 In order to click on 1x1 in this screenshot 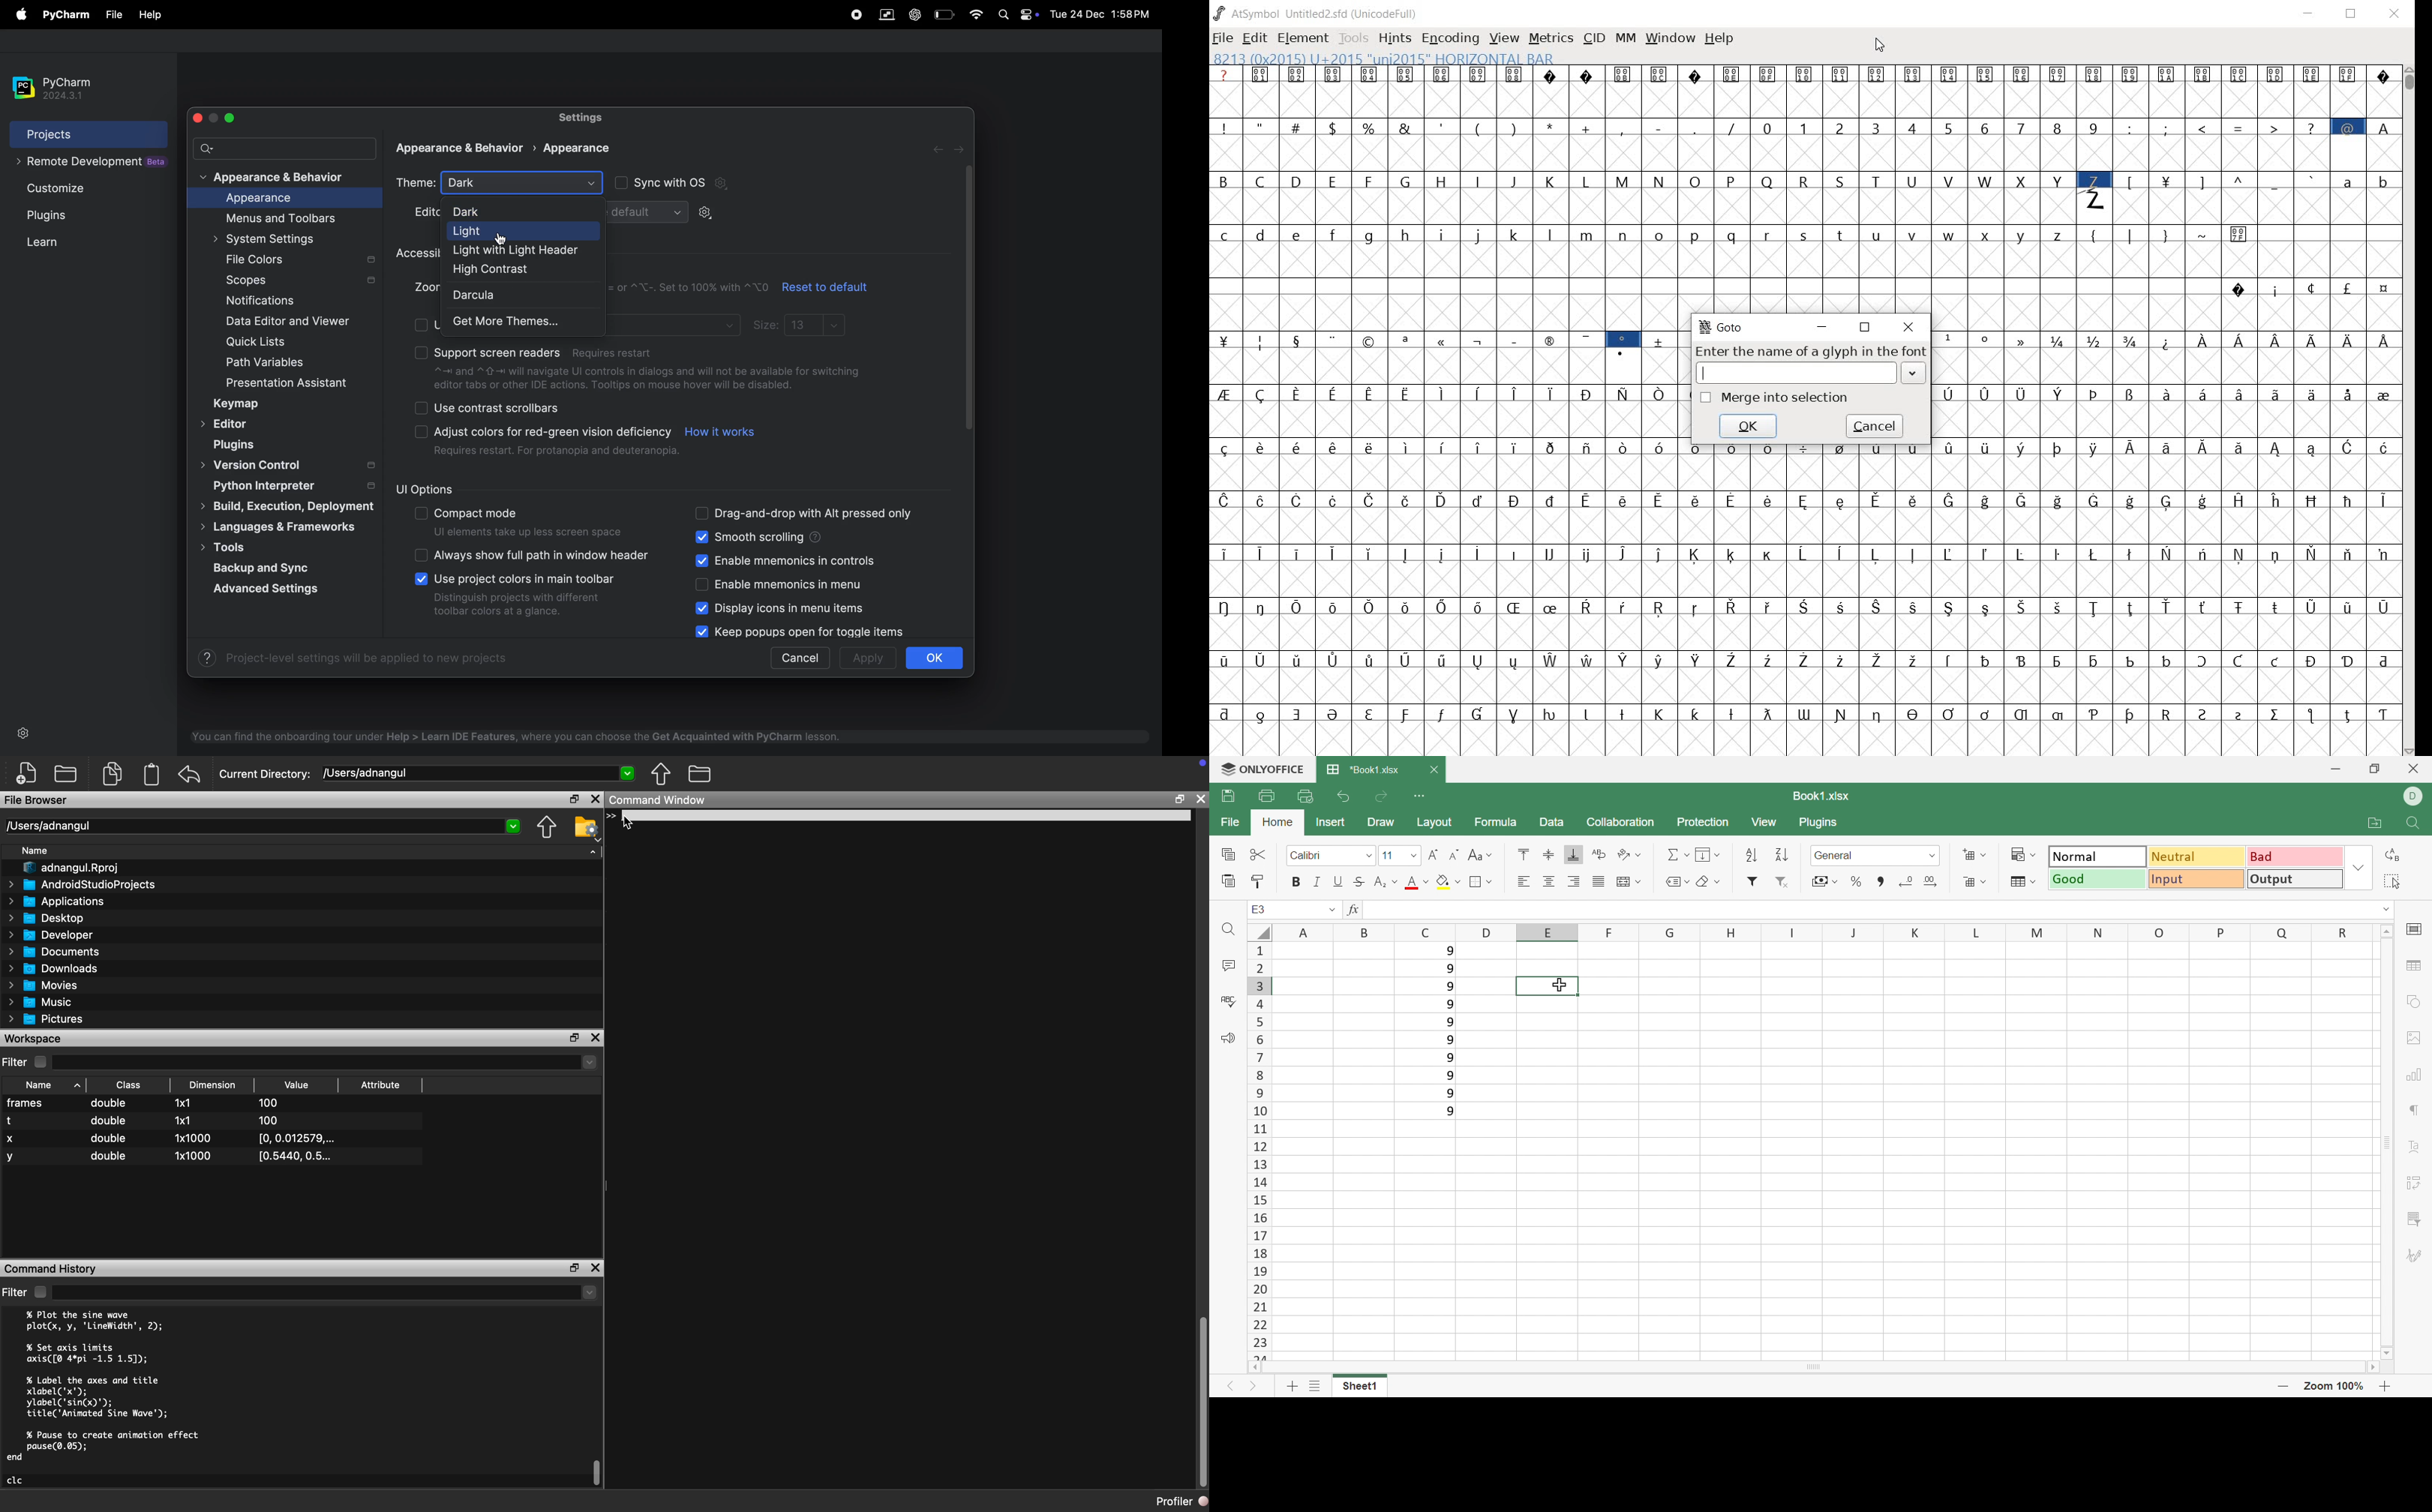, I will do `click(183, 1103)`.